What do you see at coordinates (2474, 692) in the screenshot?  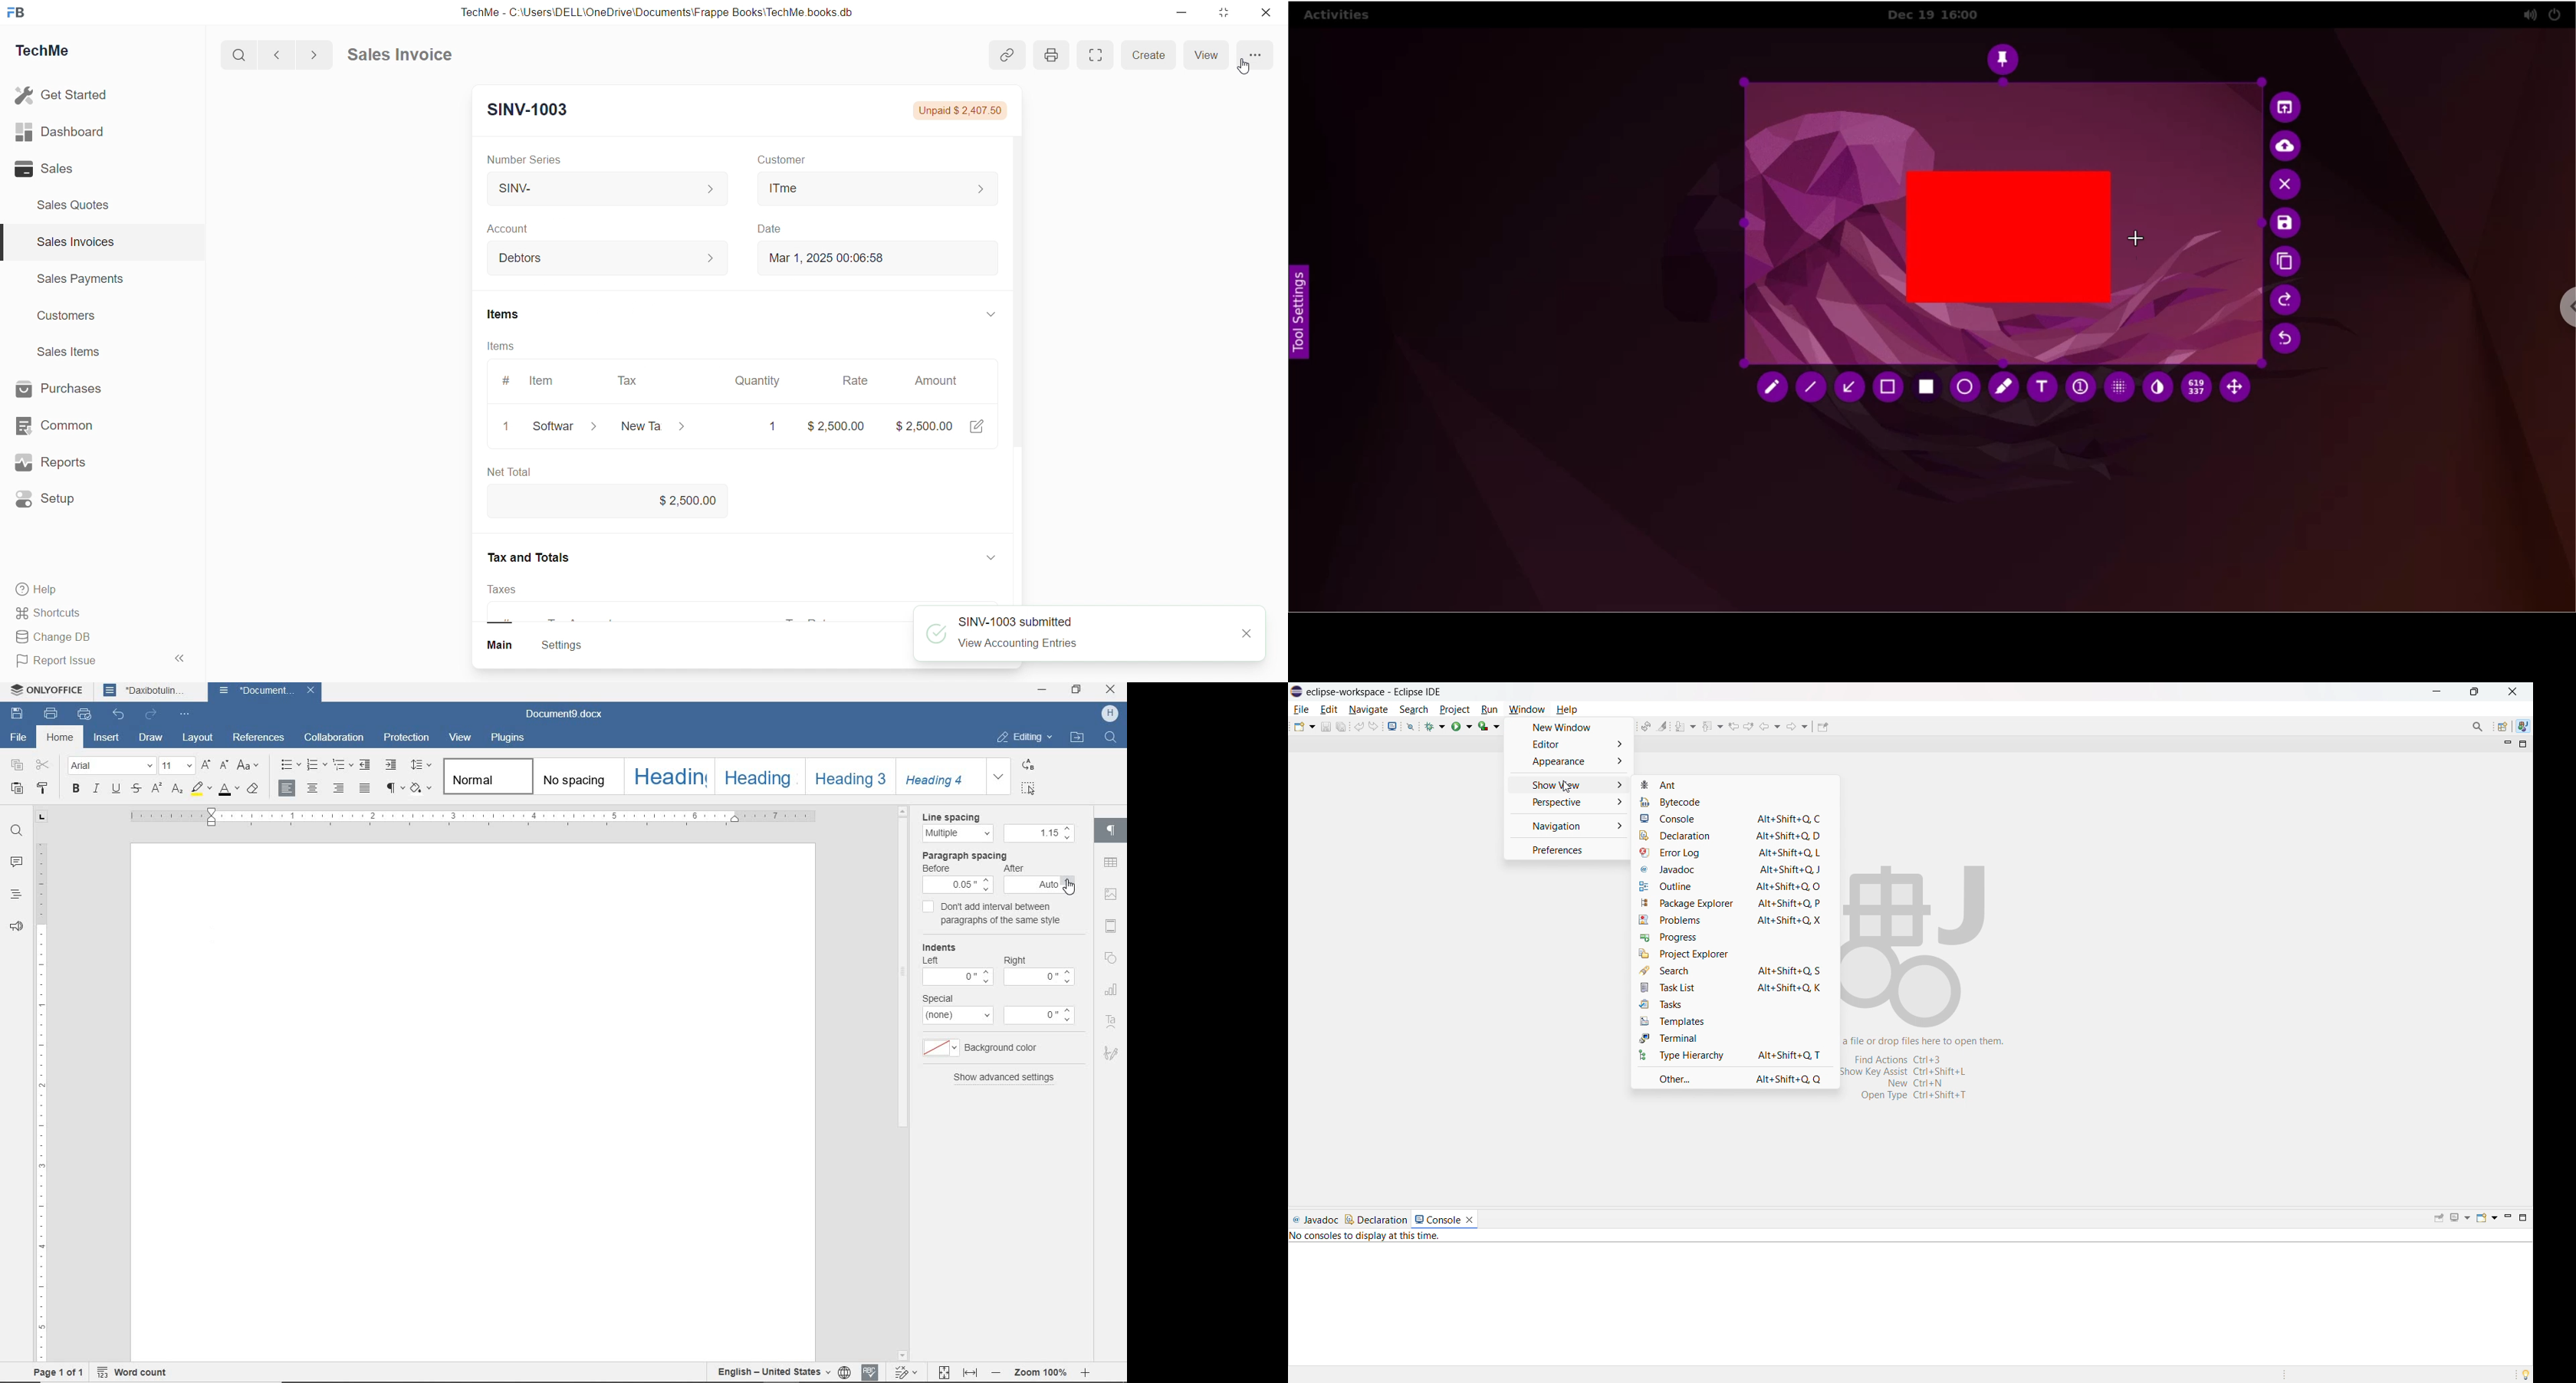 I see `maximize` at bounding box center [2474, 692].